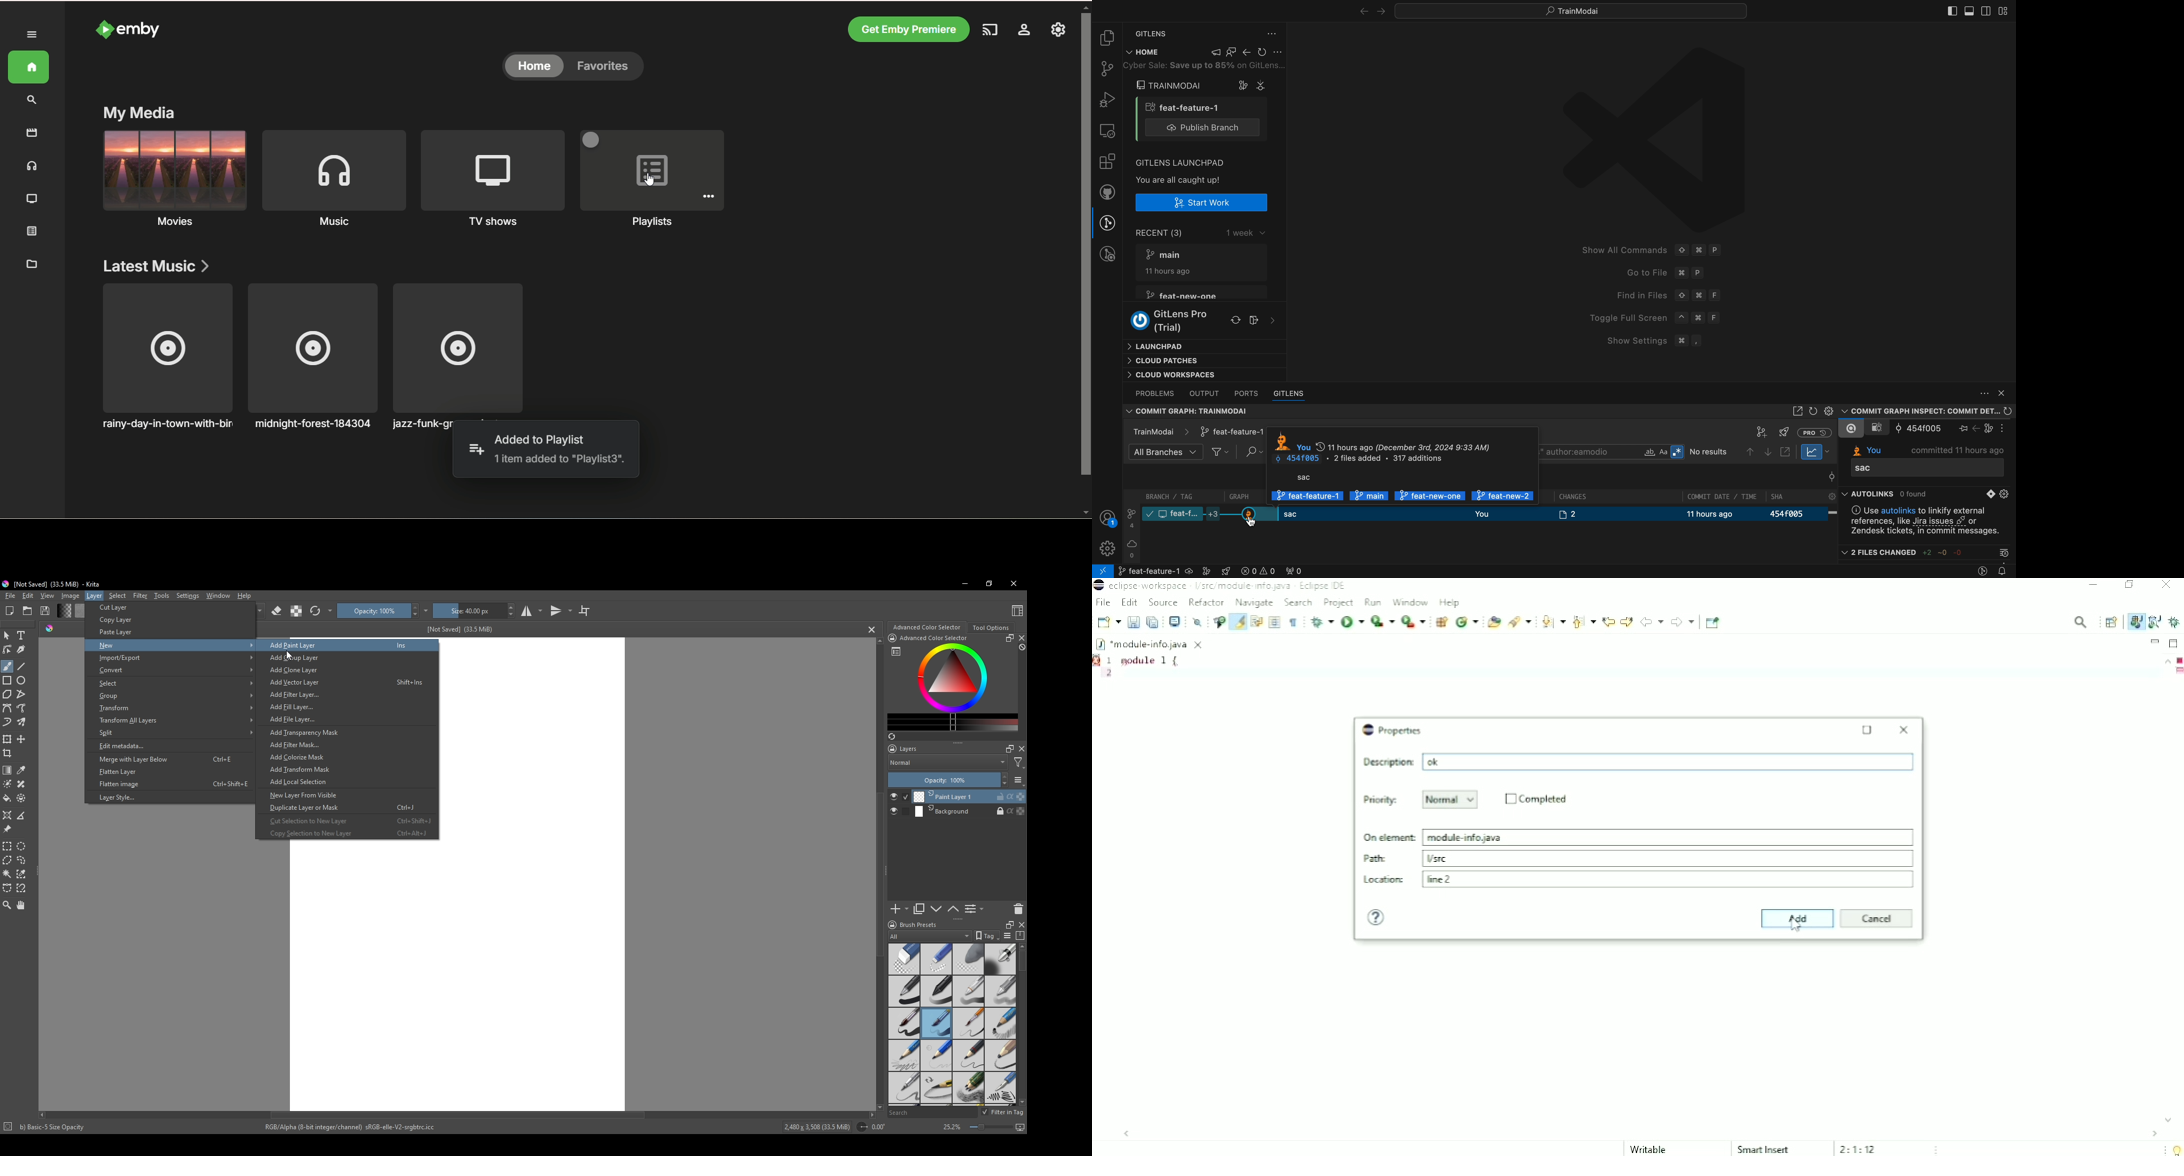 The width and height of the screenshot is (2184, 1176). What do you see at coordinates (1382, 621) in the screenshot?
I see `Coverage` at bounding box center [1382, 621].